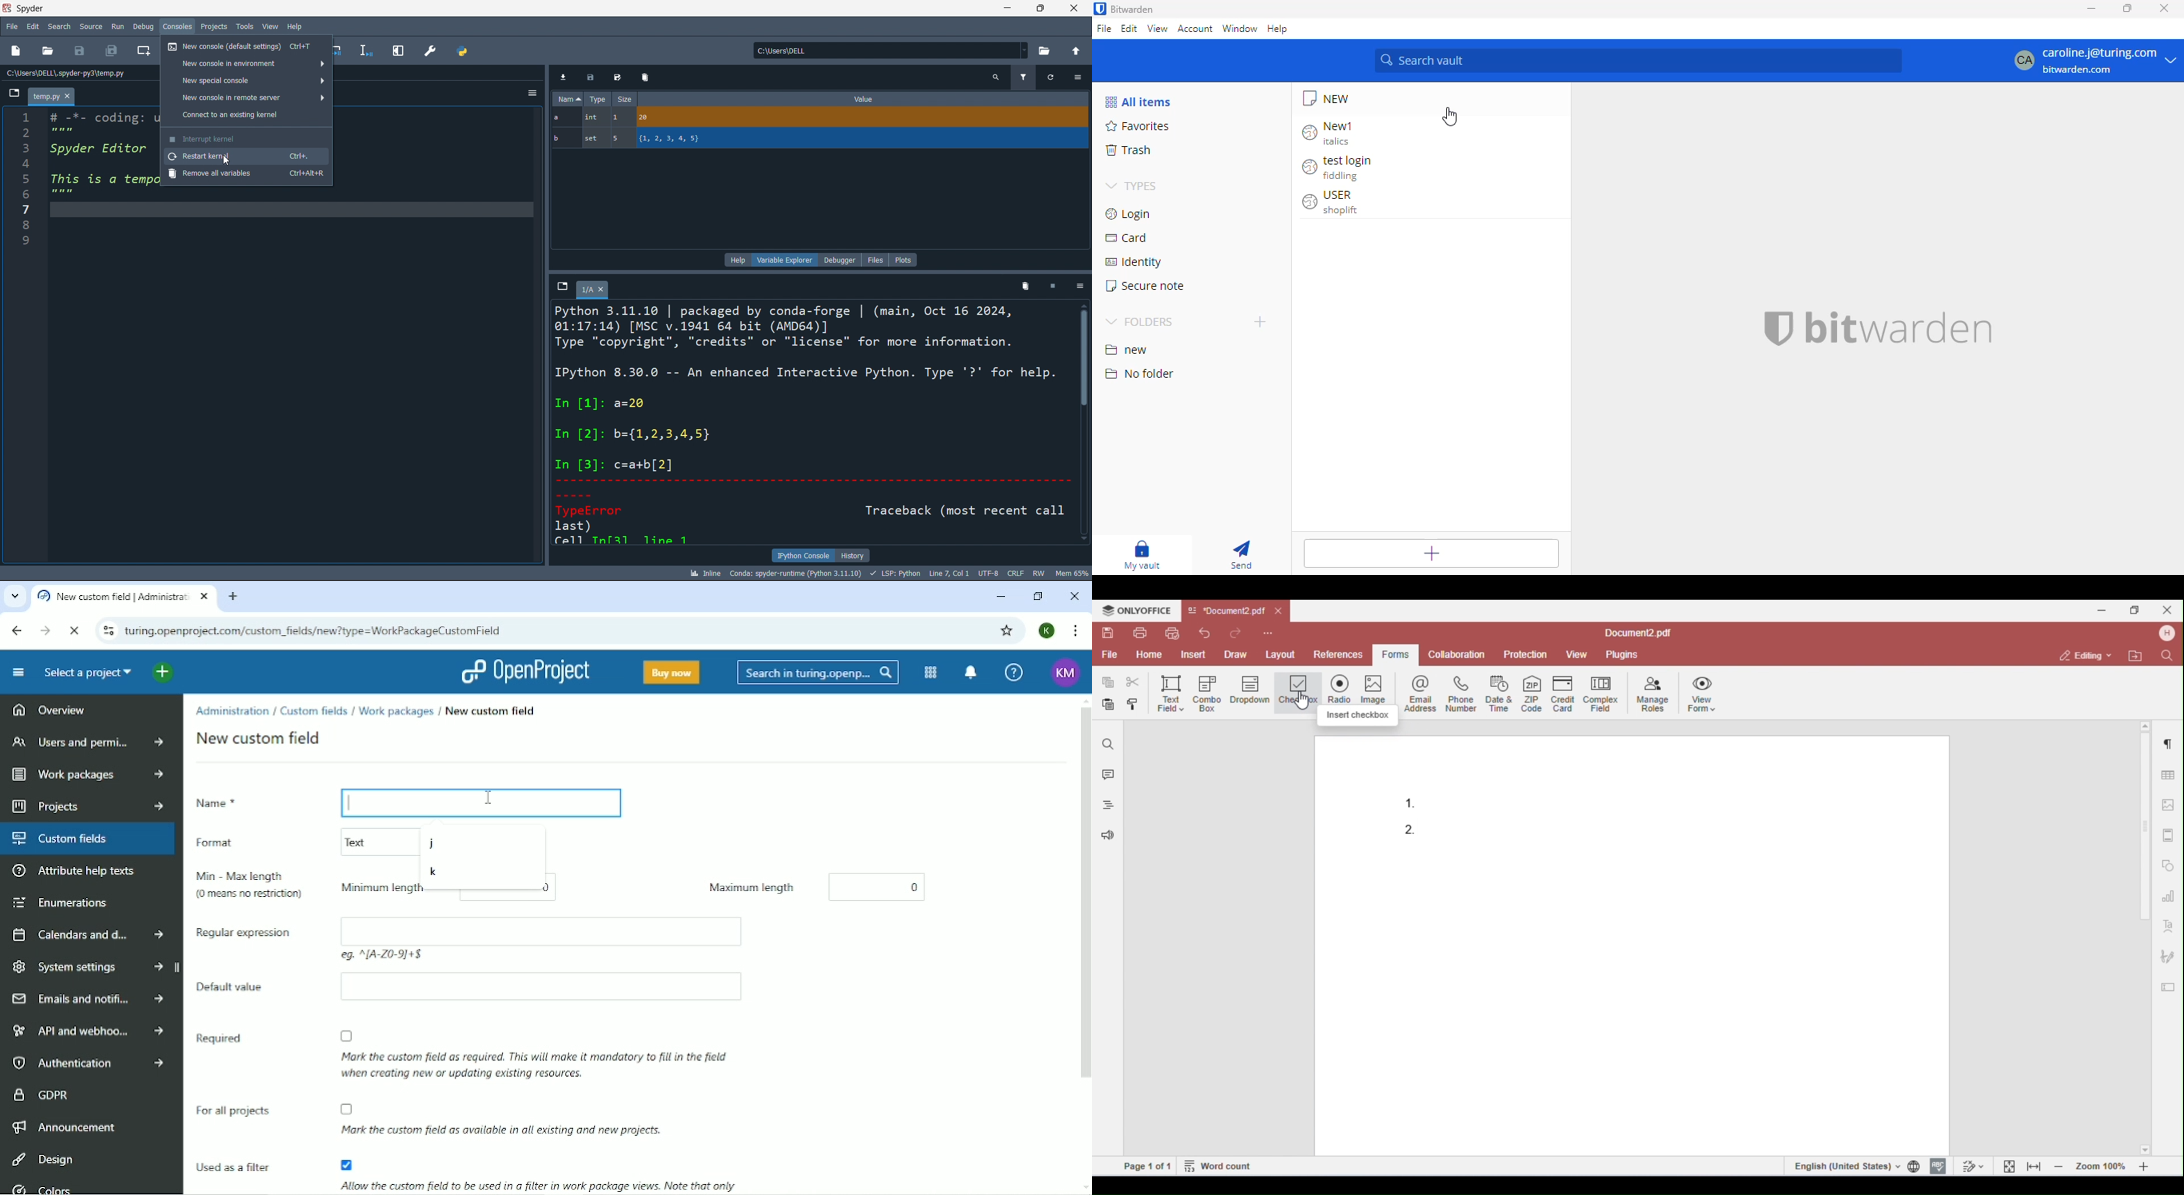 This screenshot has height=1204, width=2184. What do you see at coordinates (87, 999) in the screenshot?
I see `Emails and notifications` at bounding box center [87, 999].